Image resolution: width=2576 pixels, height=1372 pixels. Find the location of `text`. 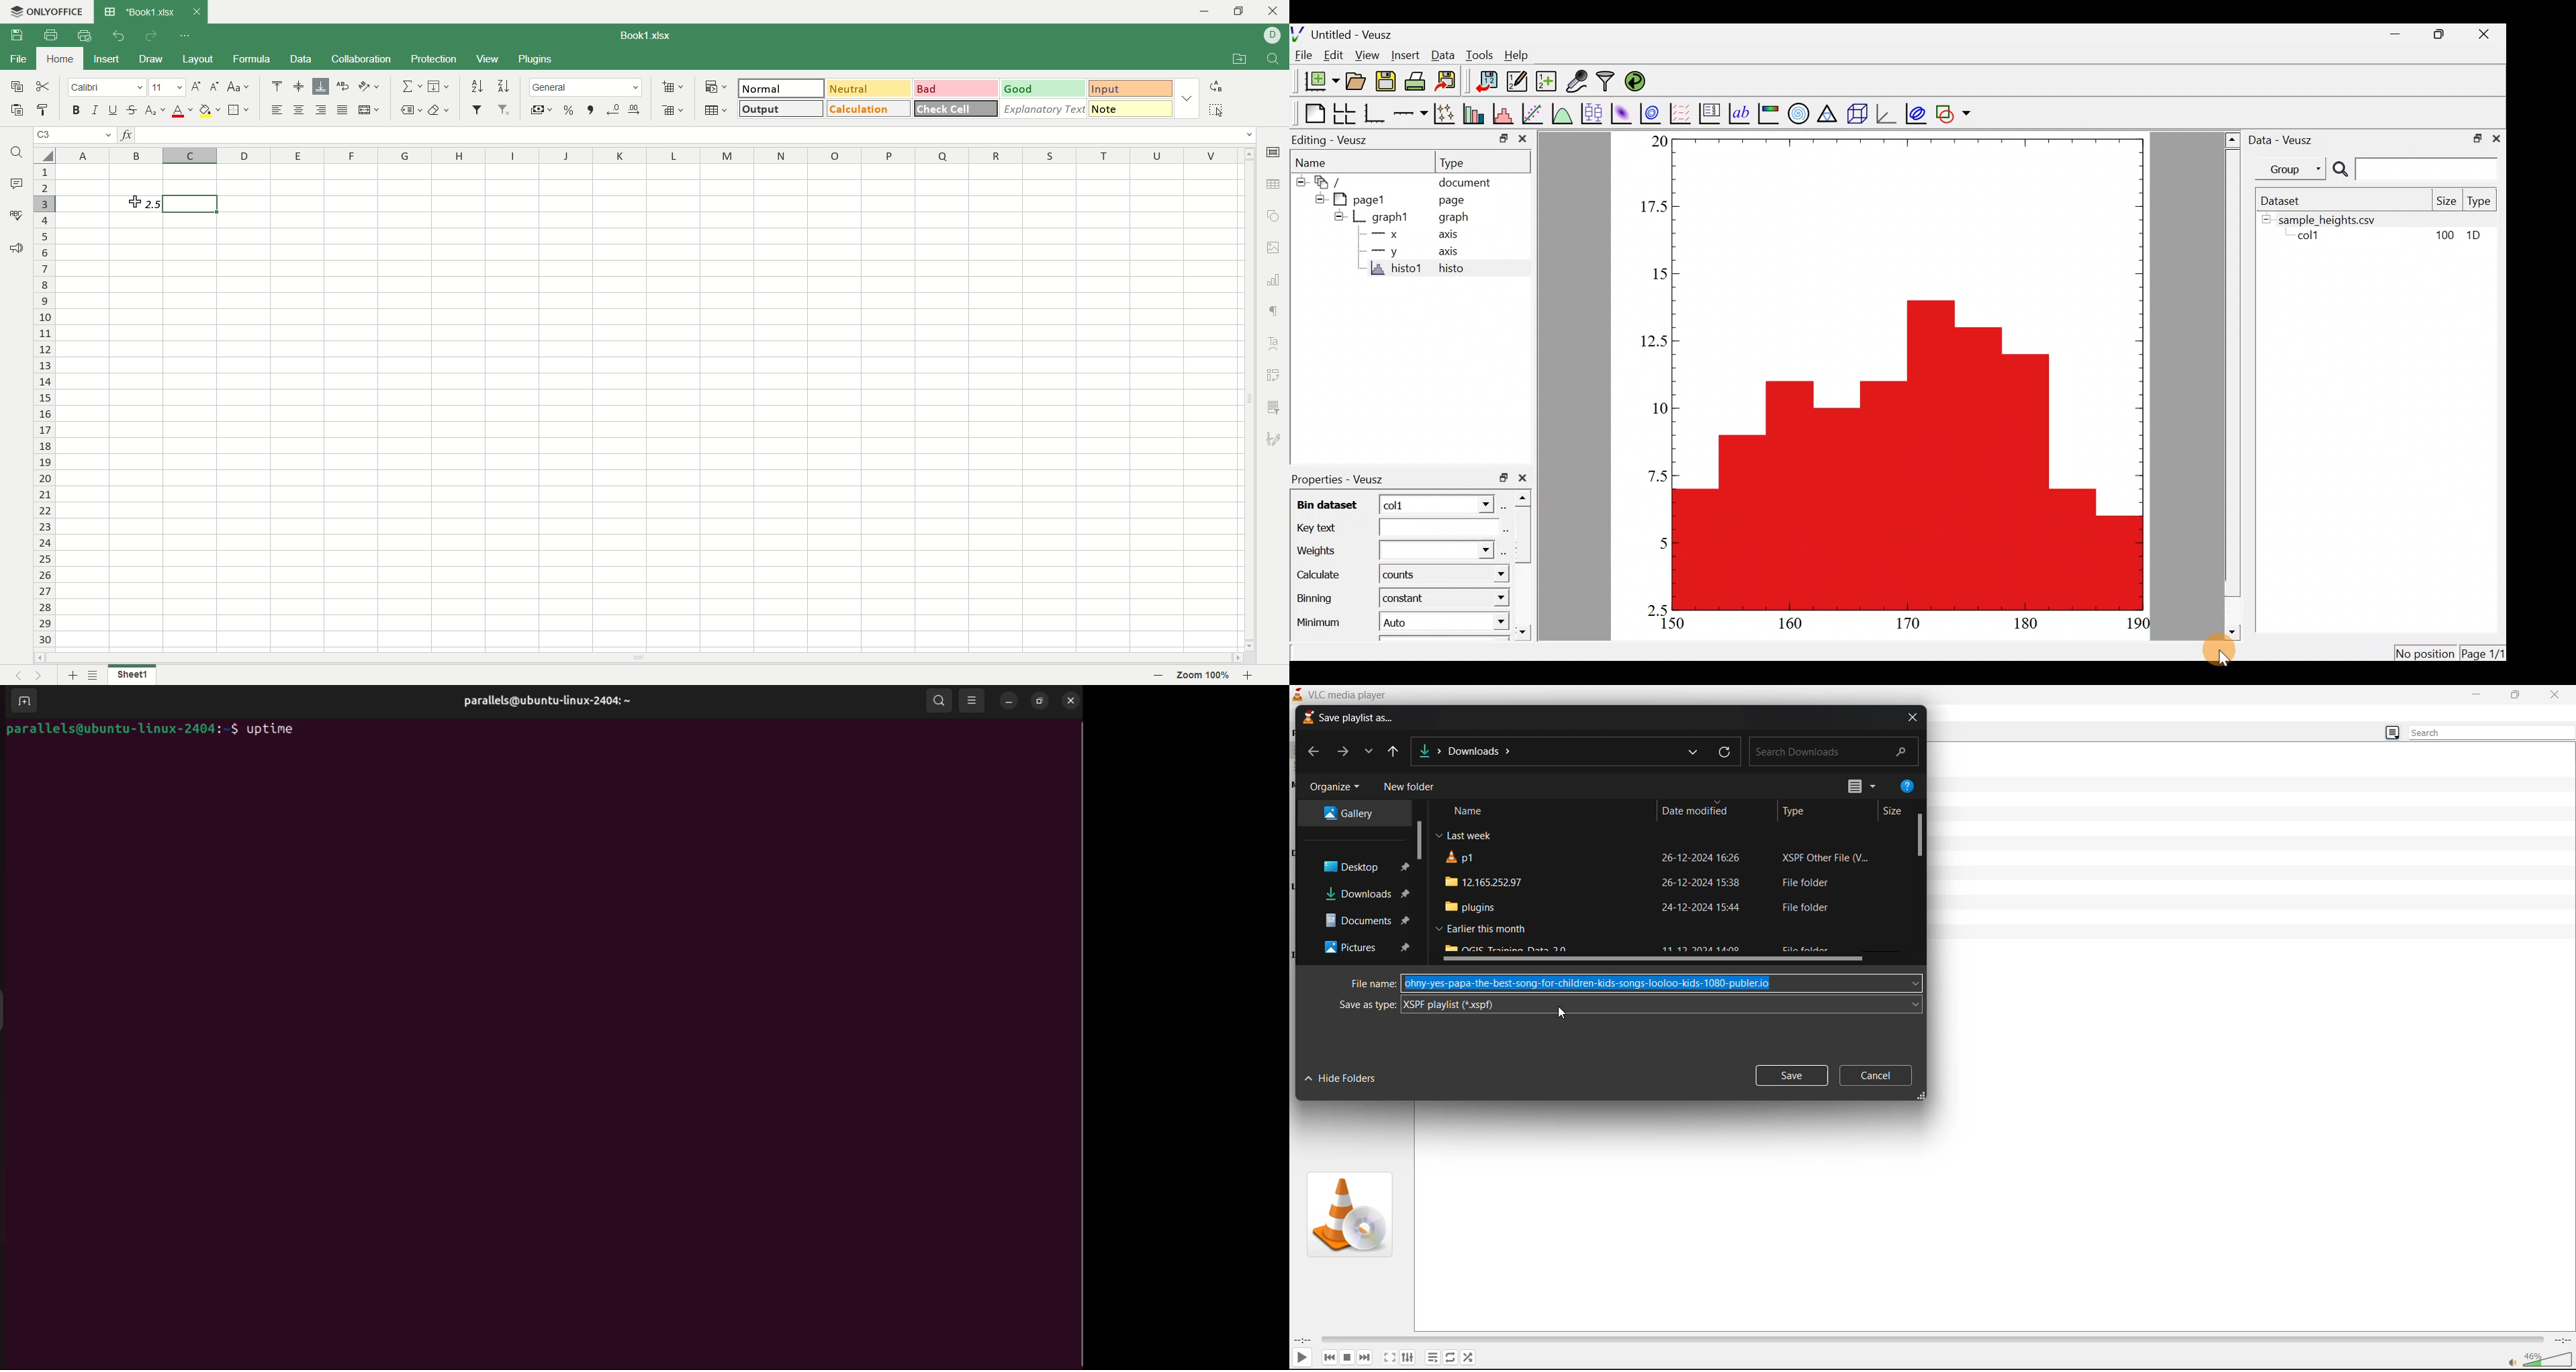

text is located at coordinates (136, 205).